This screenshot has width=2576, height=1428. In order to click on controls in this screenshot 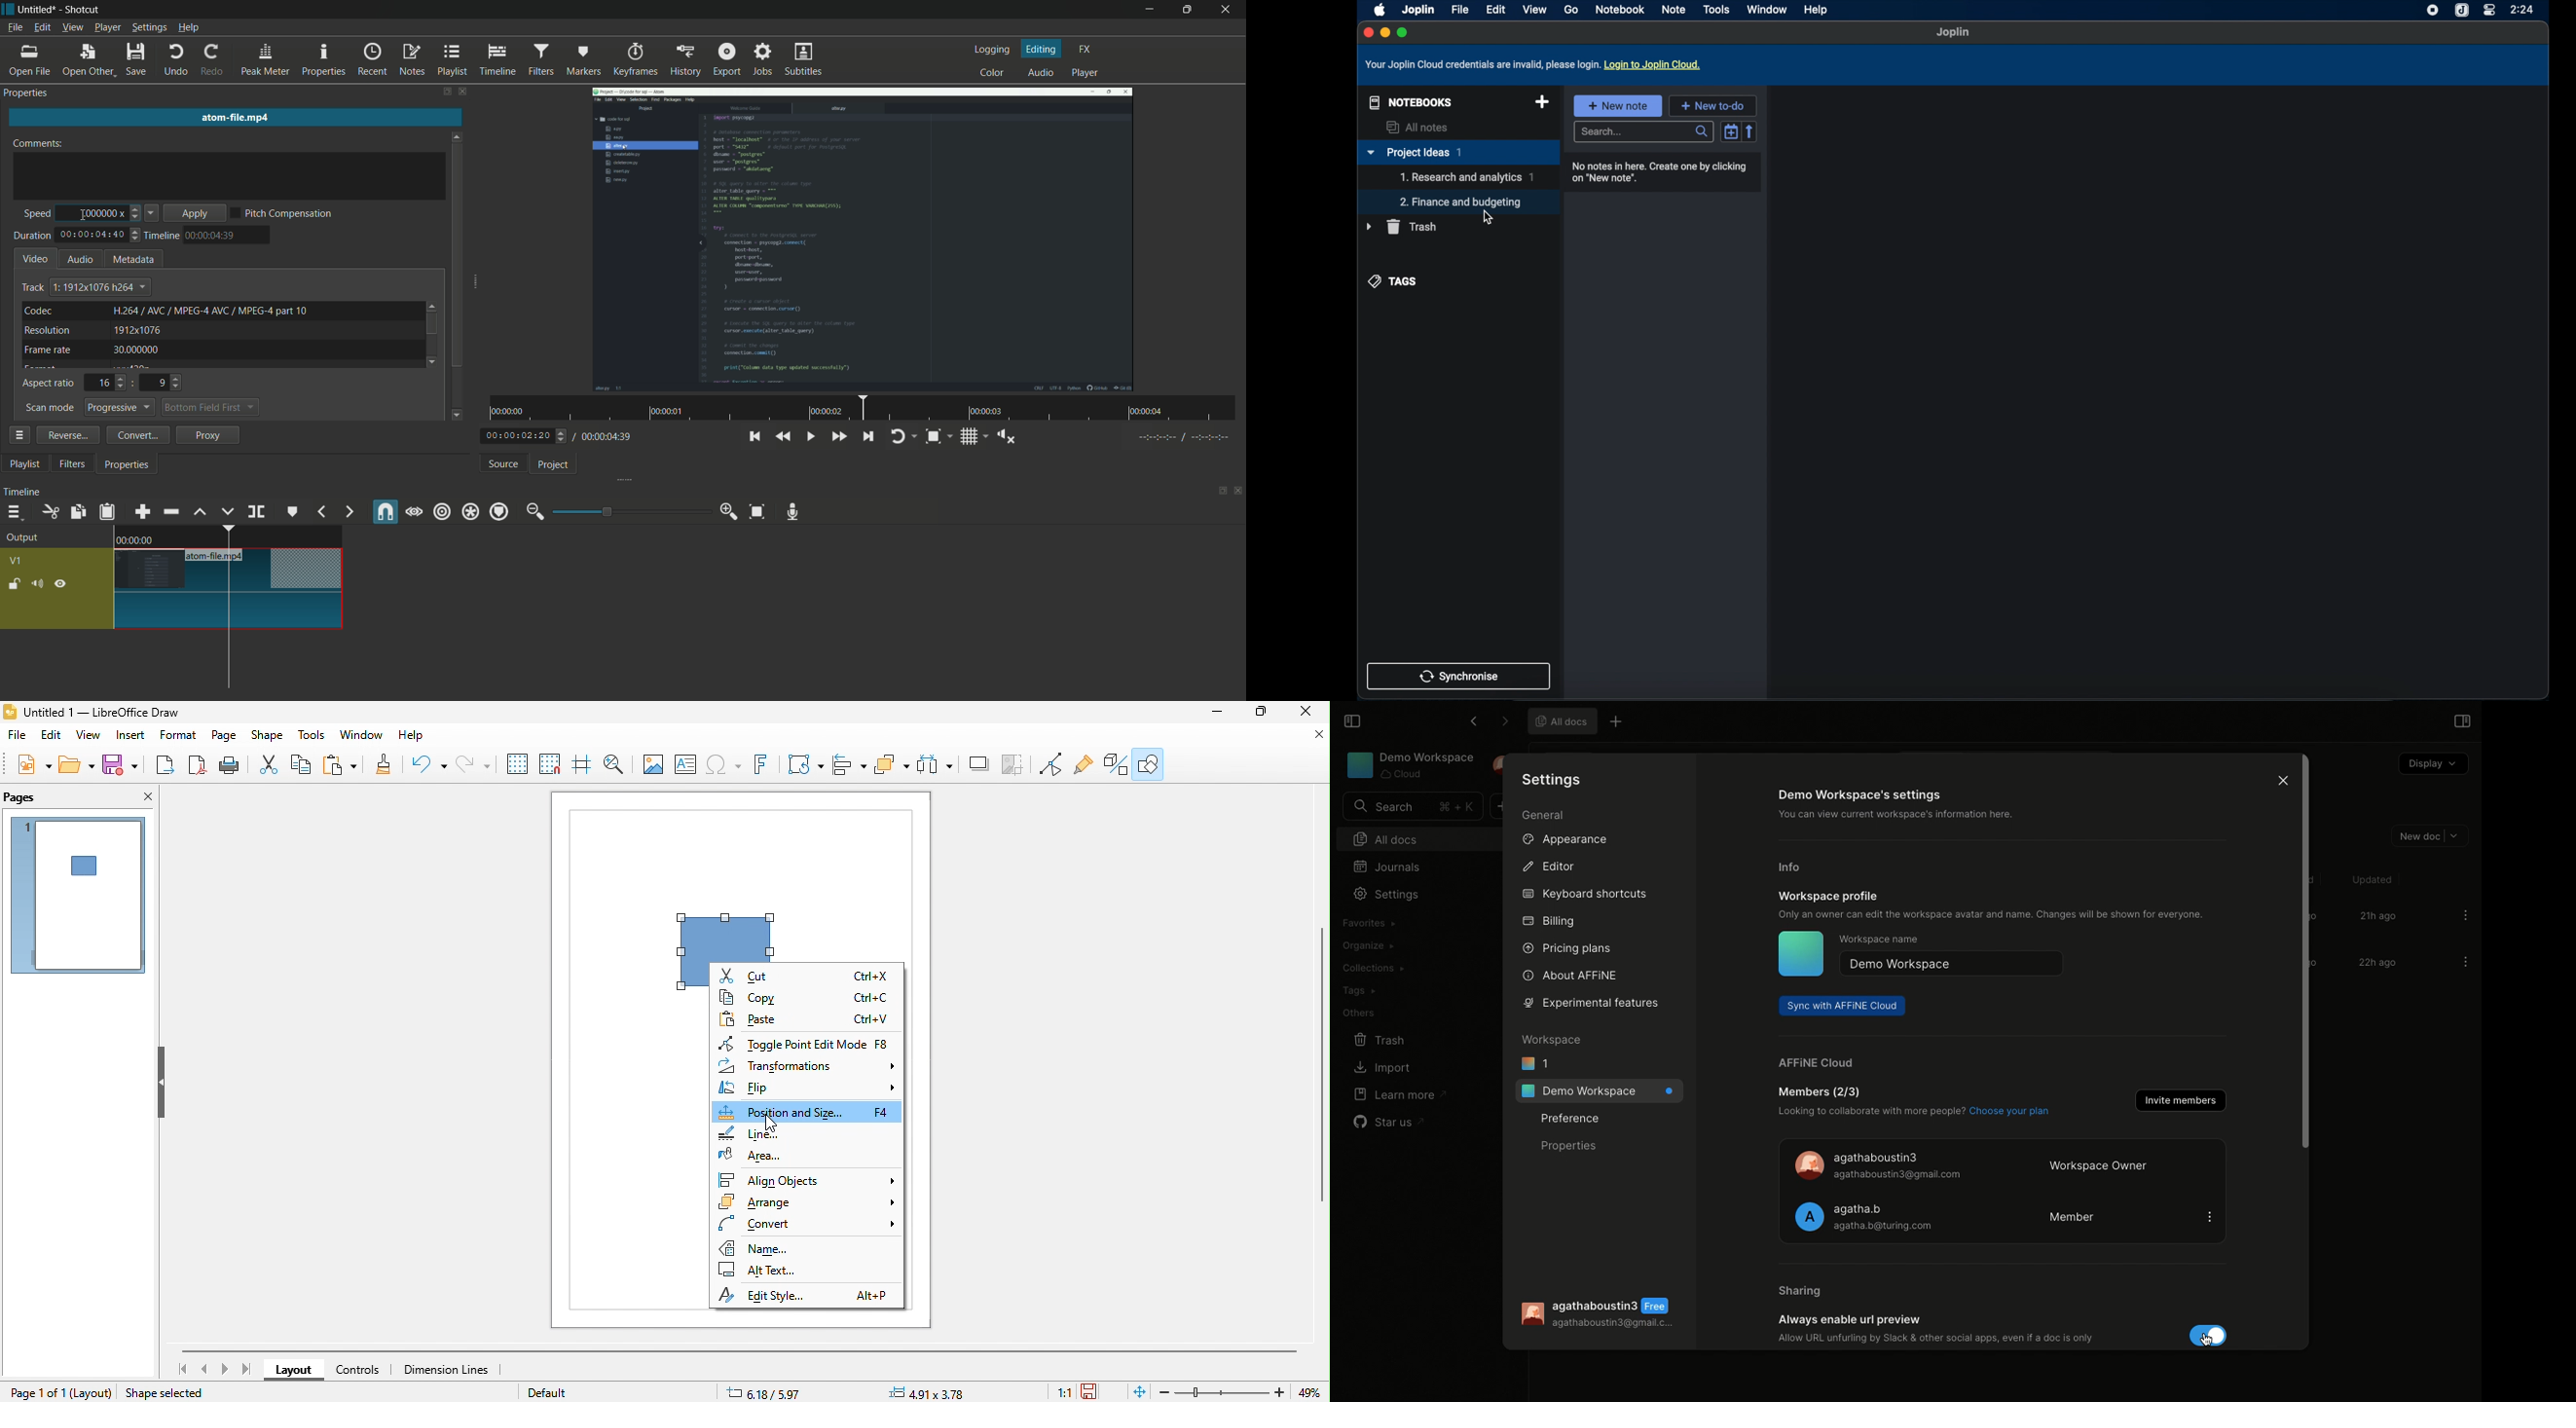, I will do `click(364, 1370)`.